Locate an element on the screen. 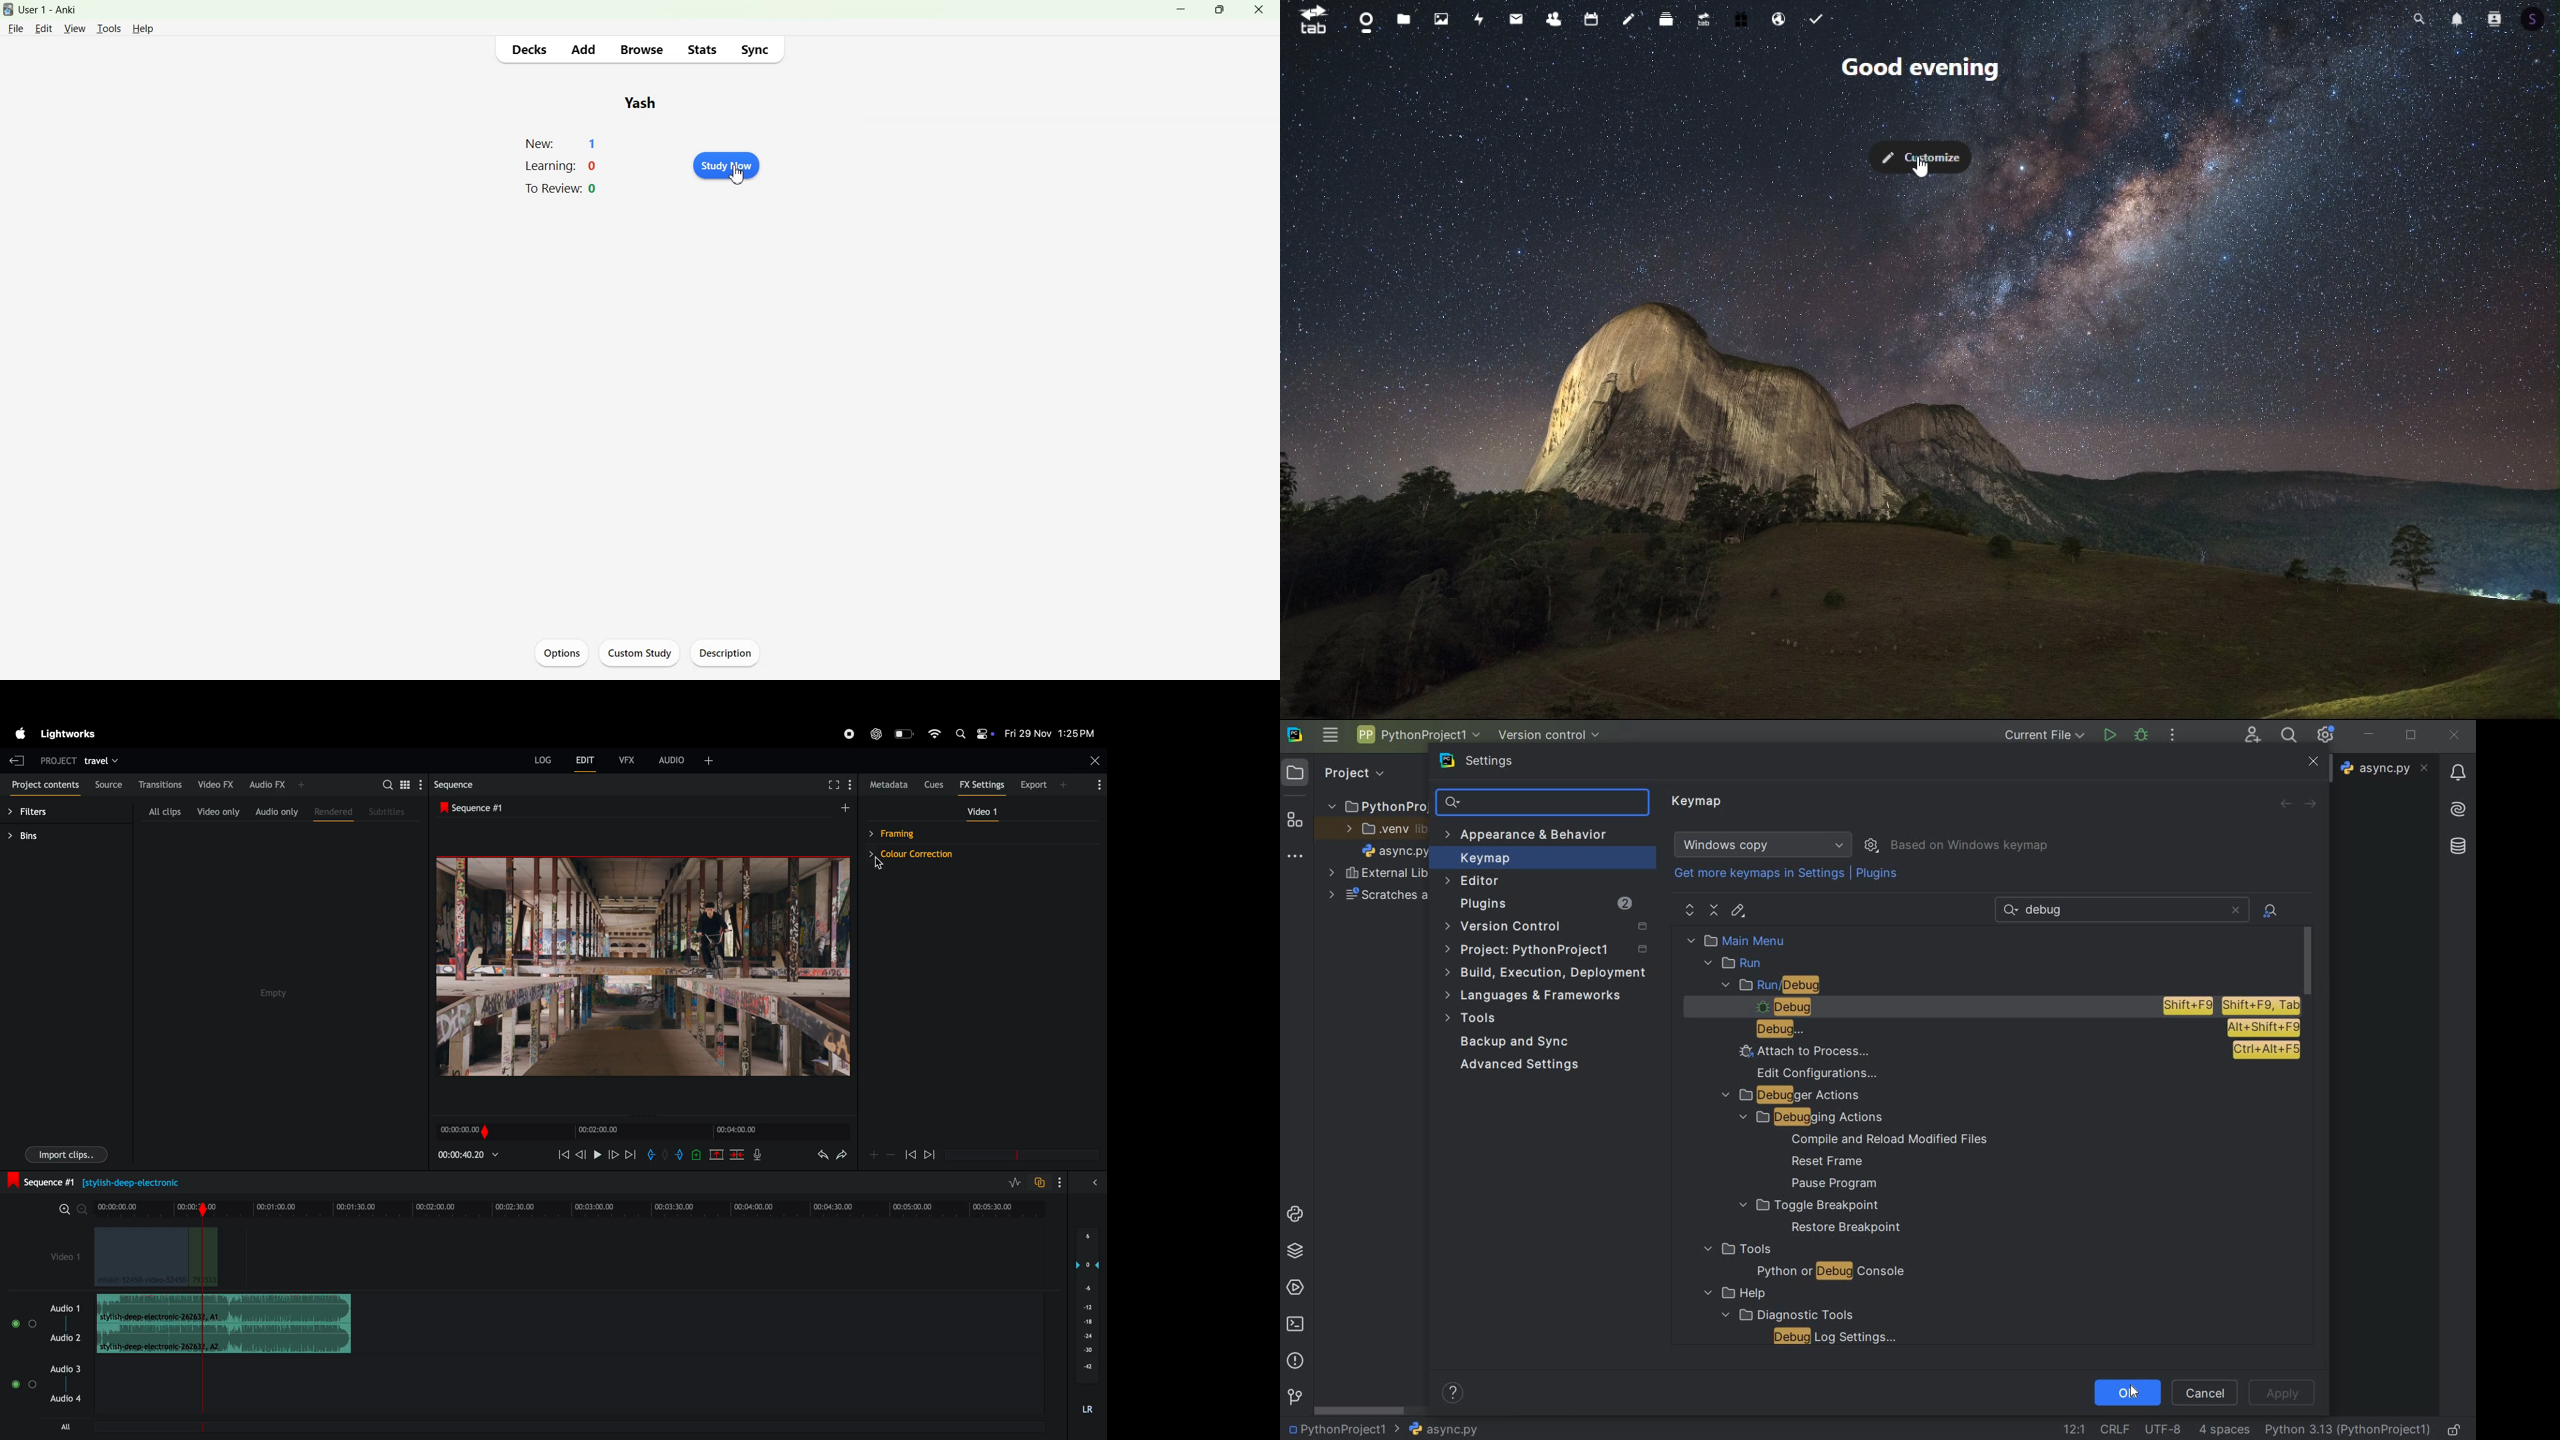  restore breakpoint is located at coordinates (1847, 1228).